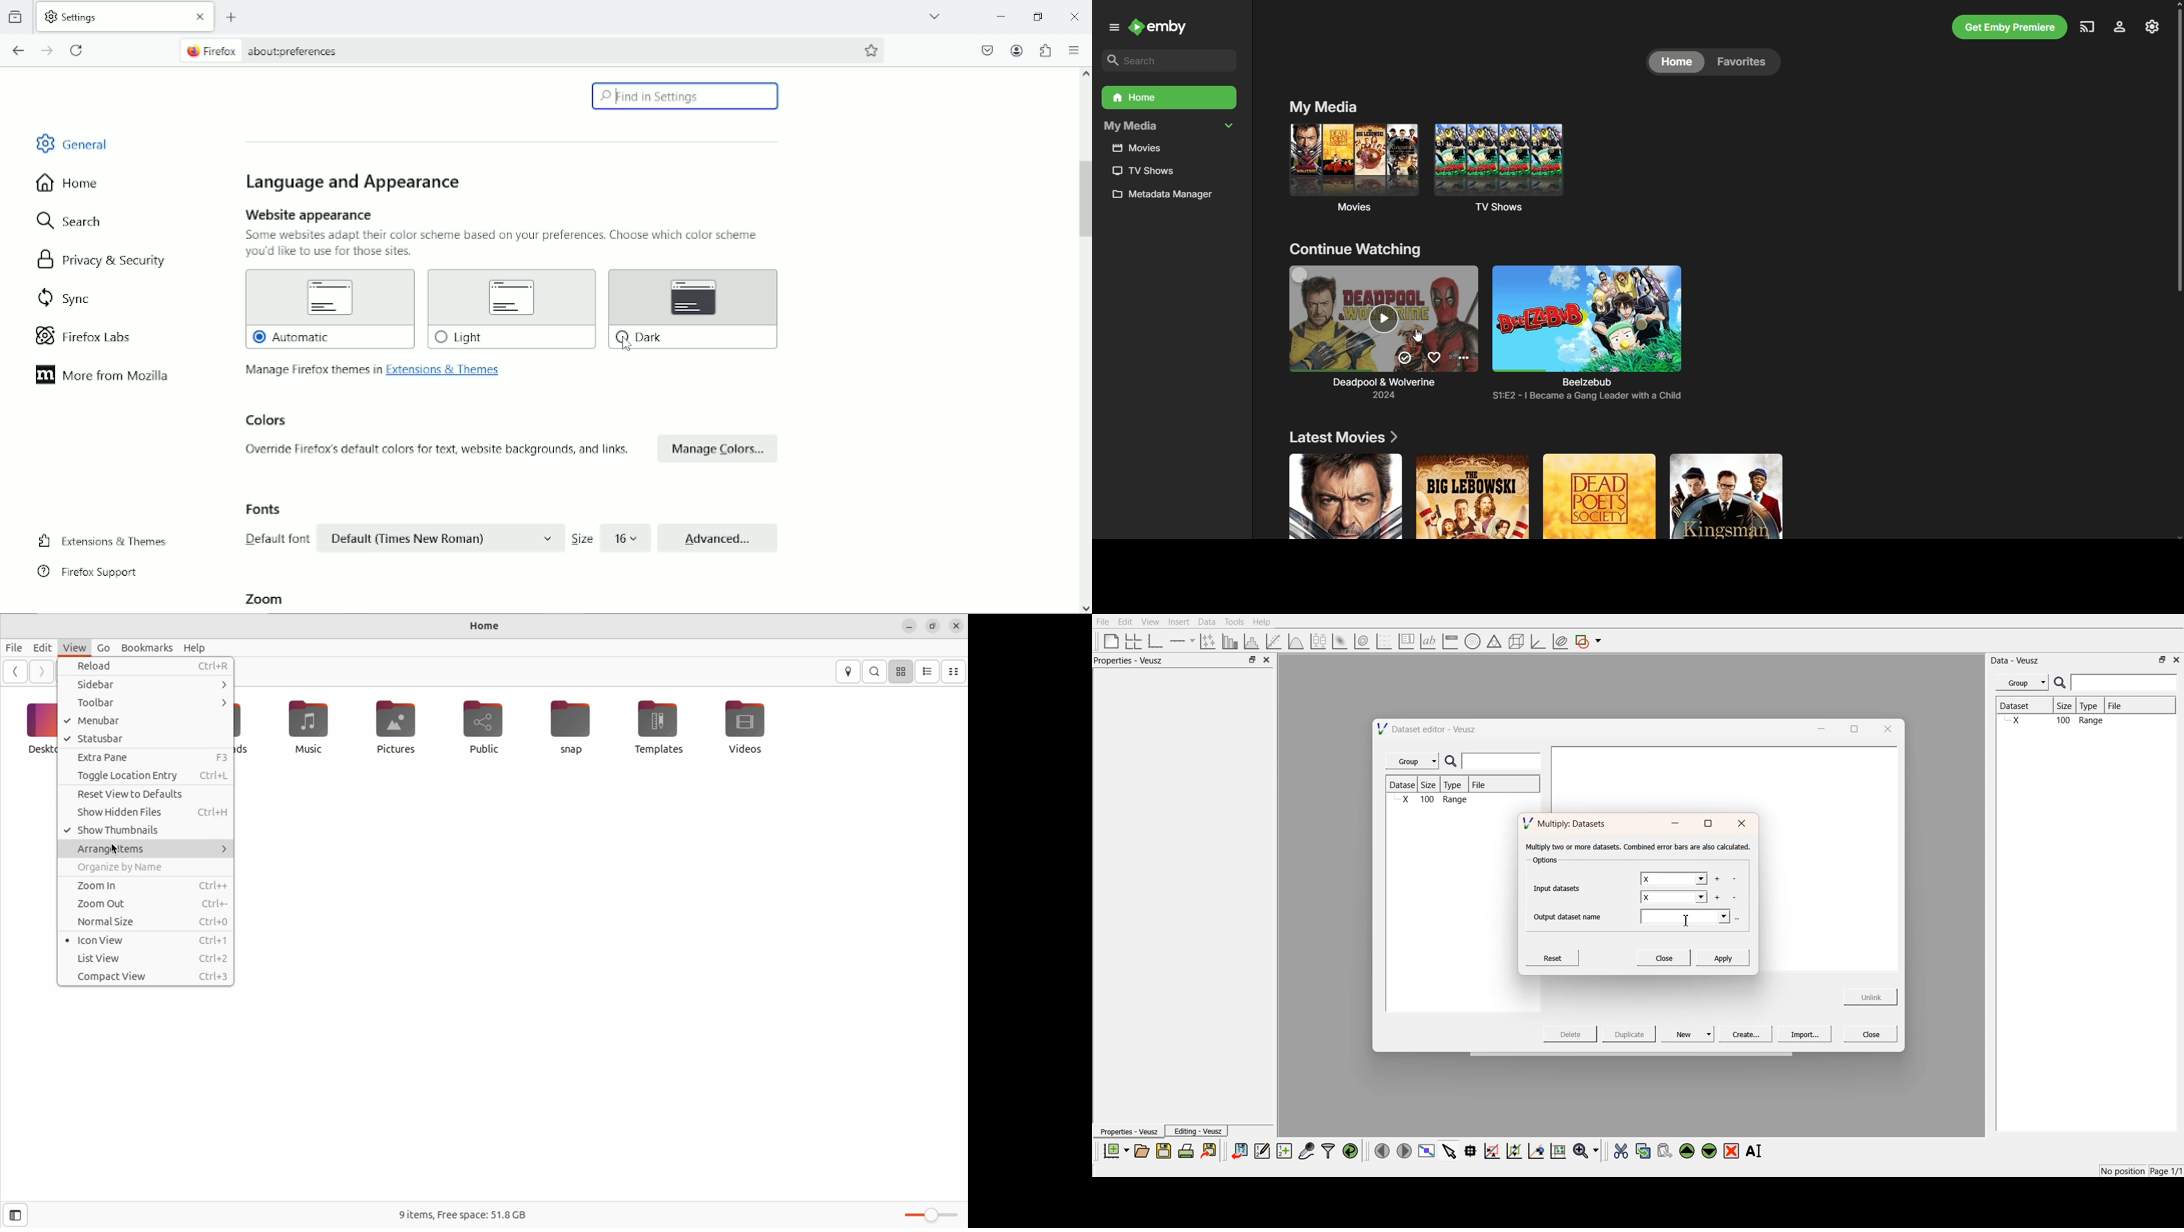  I want to click on Editing - Veusz, so click(1198, 1131).